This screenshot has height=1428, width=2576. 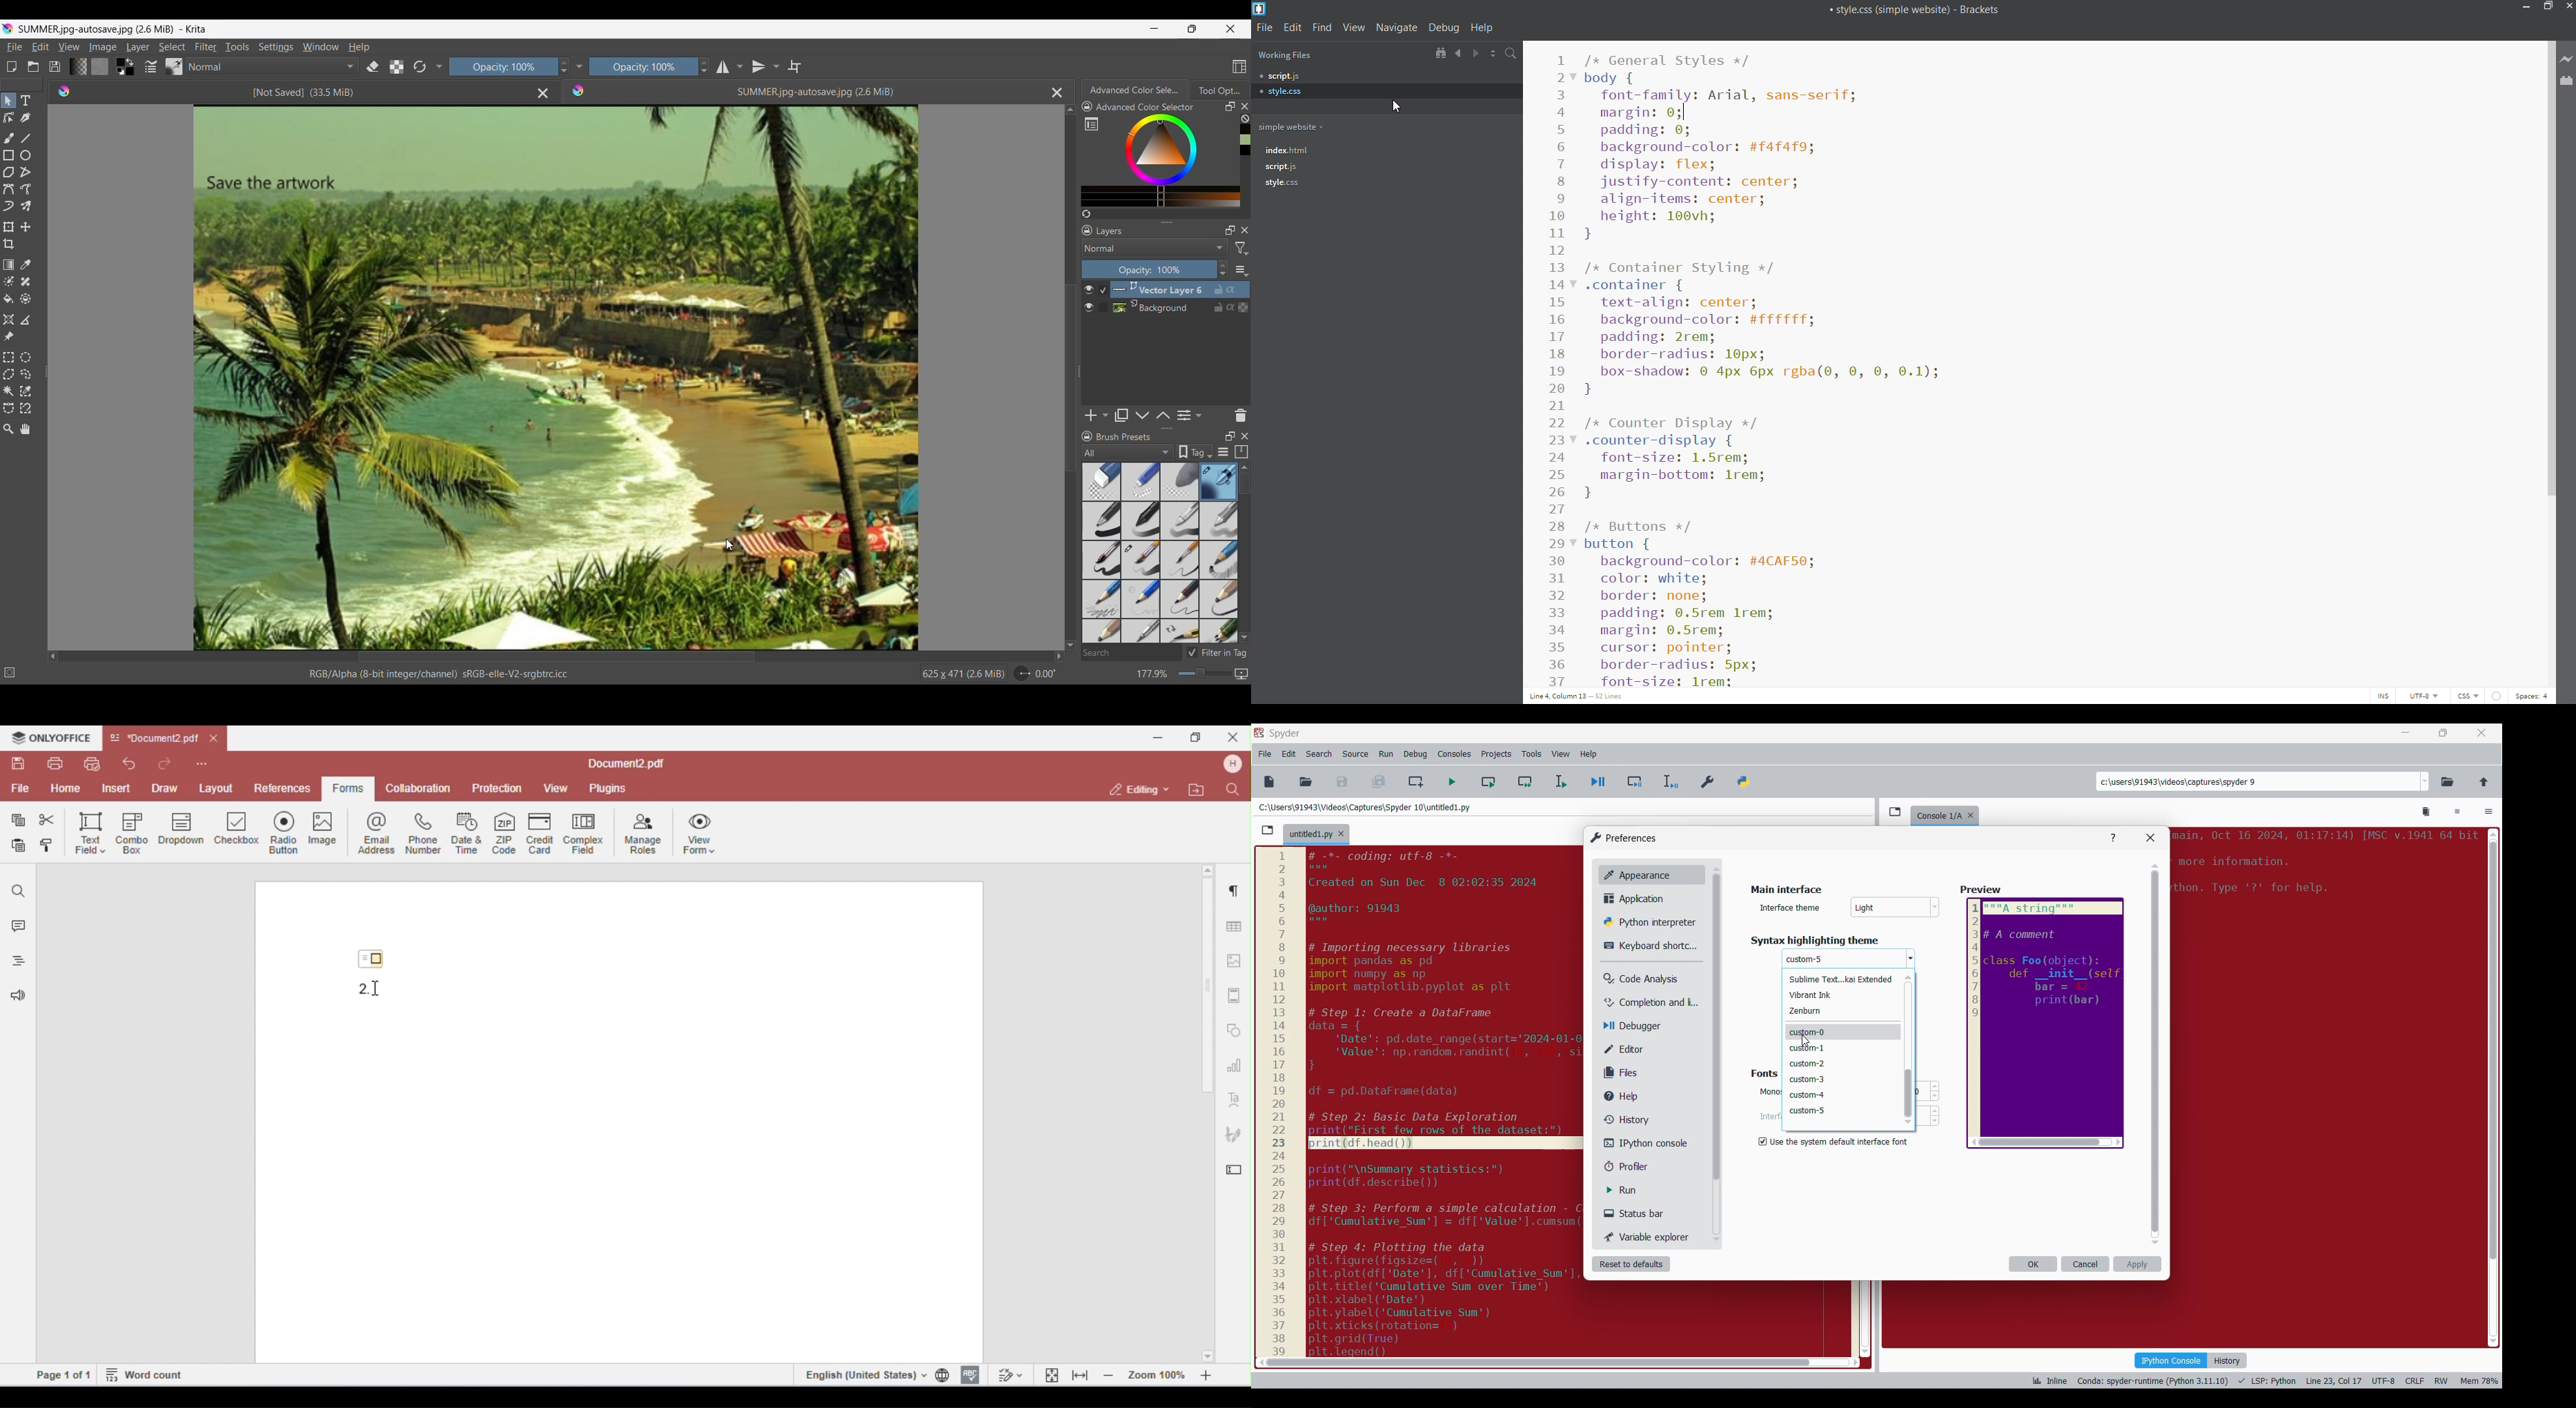 What do you see at coordinates (2137, 1264) in the screenshot?
I see `Apply` at bounding box center [2137, 1264].